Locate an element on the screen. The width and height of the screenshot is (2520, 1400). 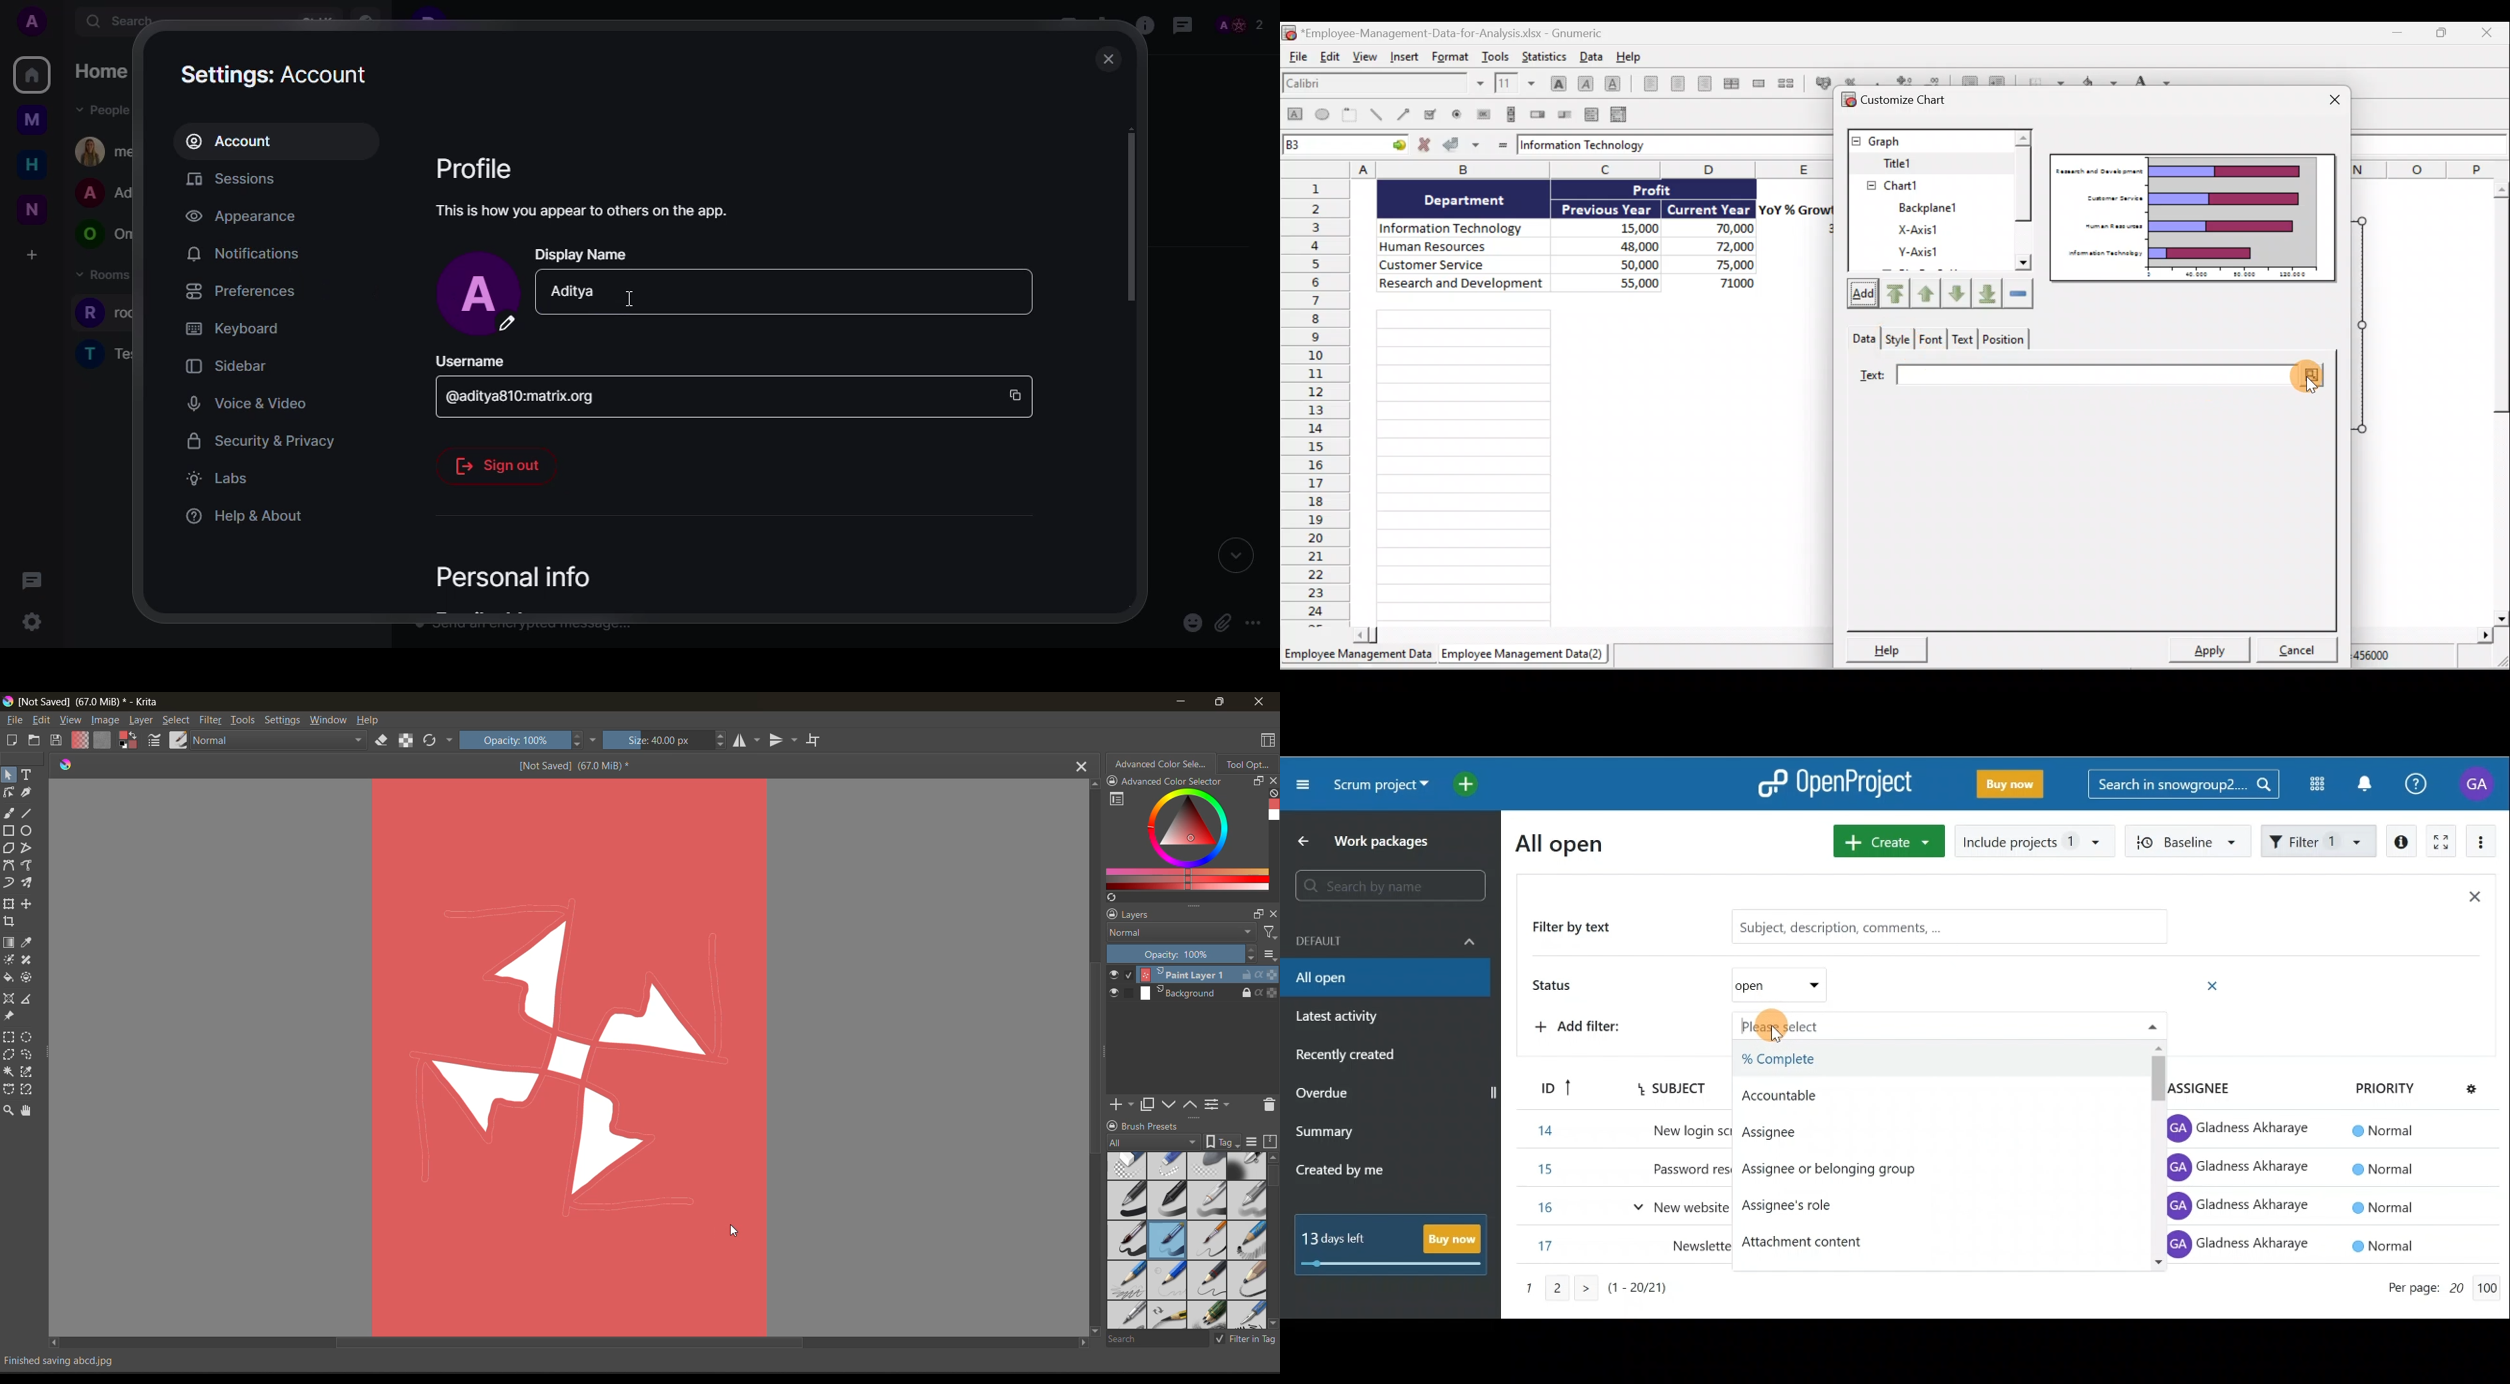
Brush presets is located at coordinates (1171, 1127).